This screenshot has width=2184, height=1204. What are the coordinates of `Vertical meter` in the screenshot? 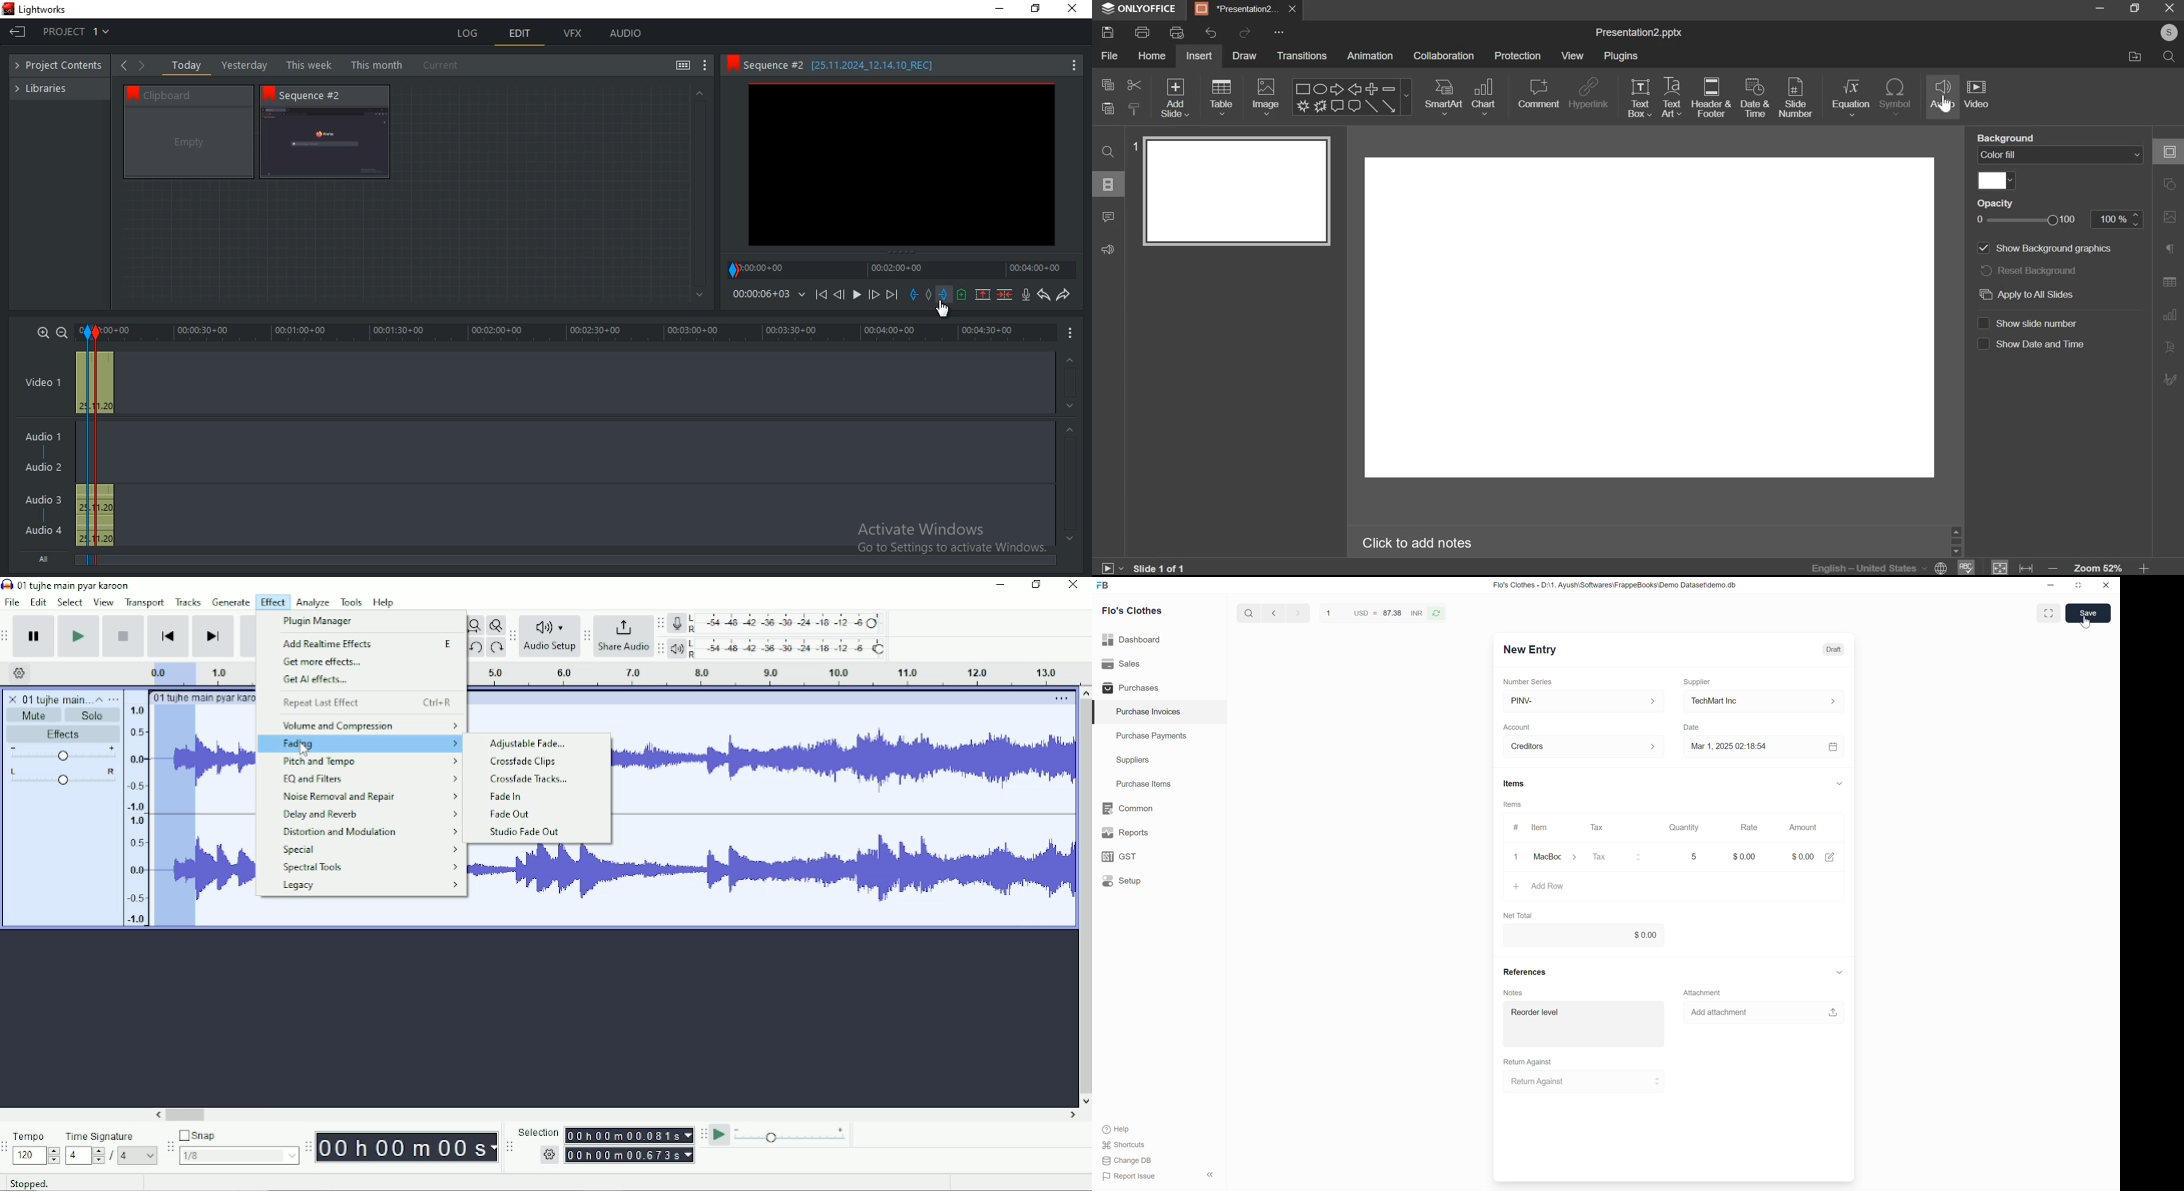 It's located at (133, 814).